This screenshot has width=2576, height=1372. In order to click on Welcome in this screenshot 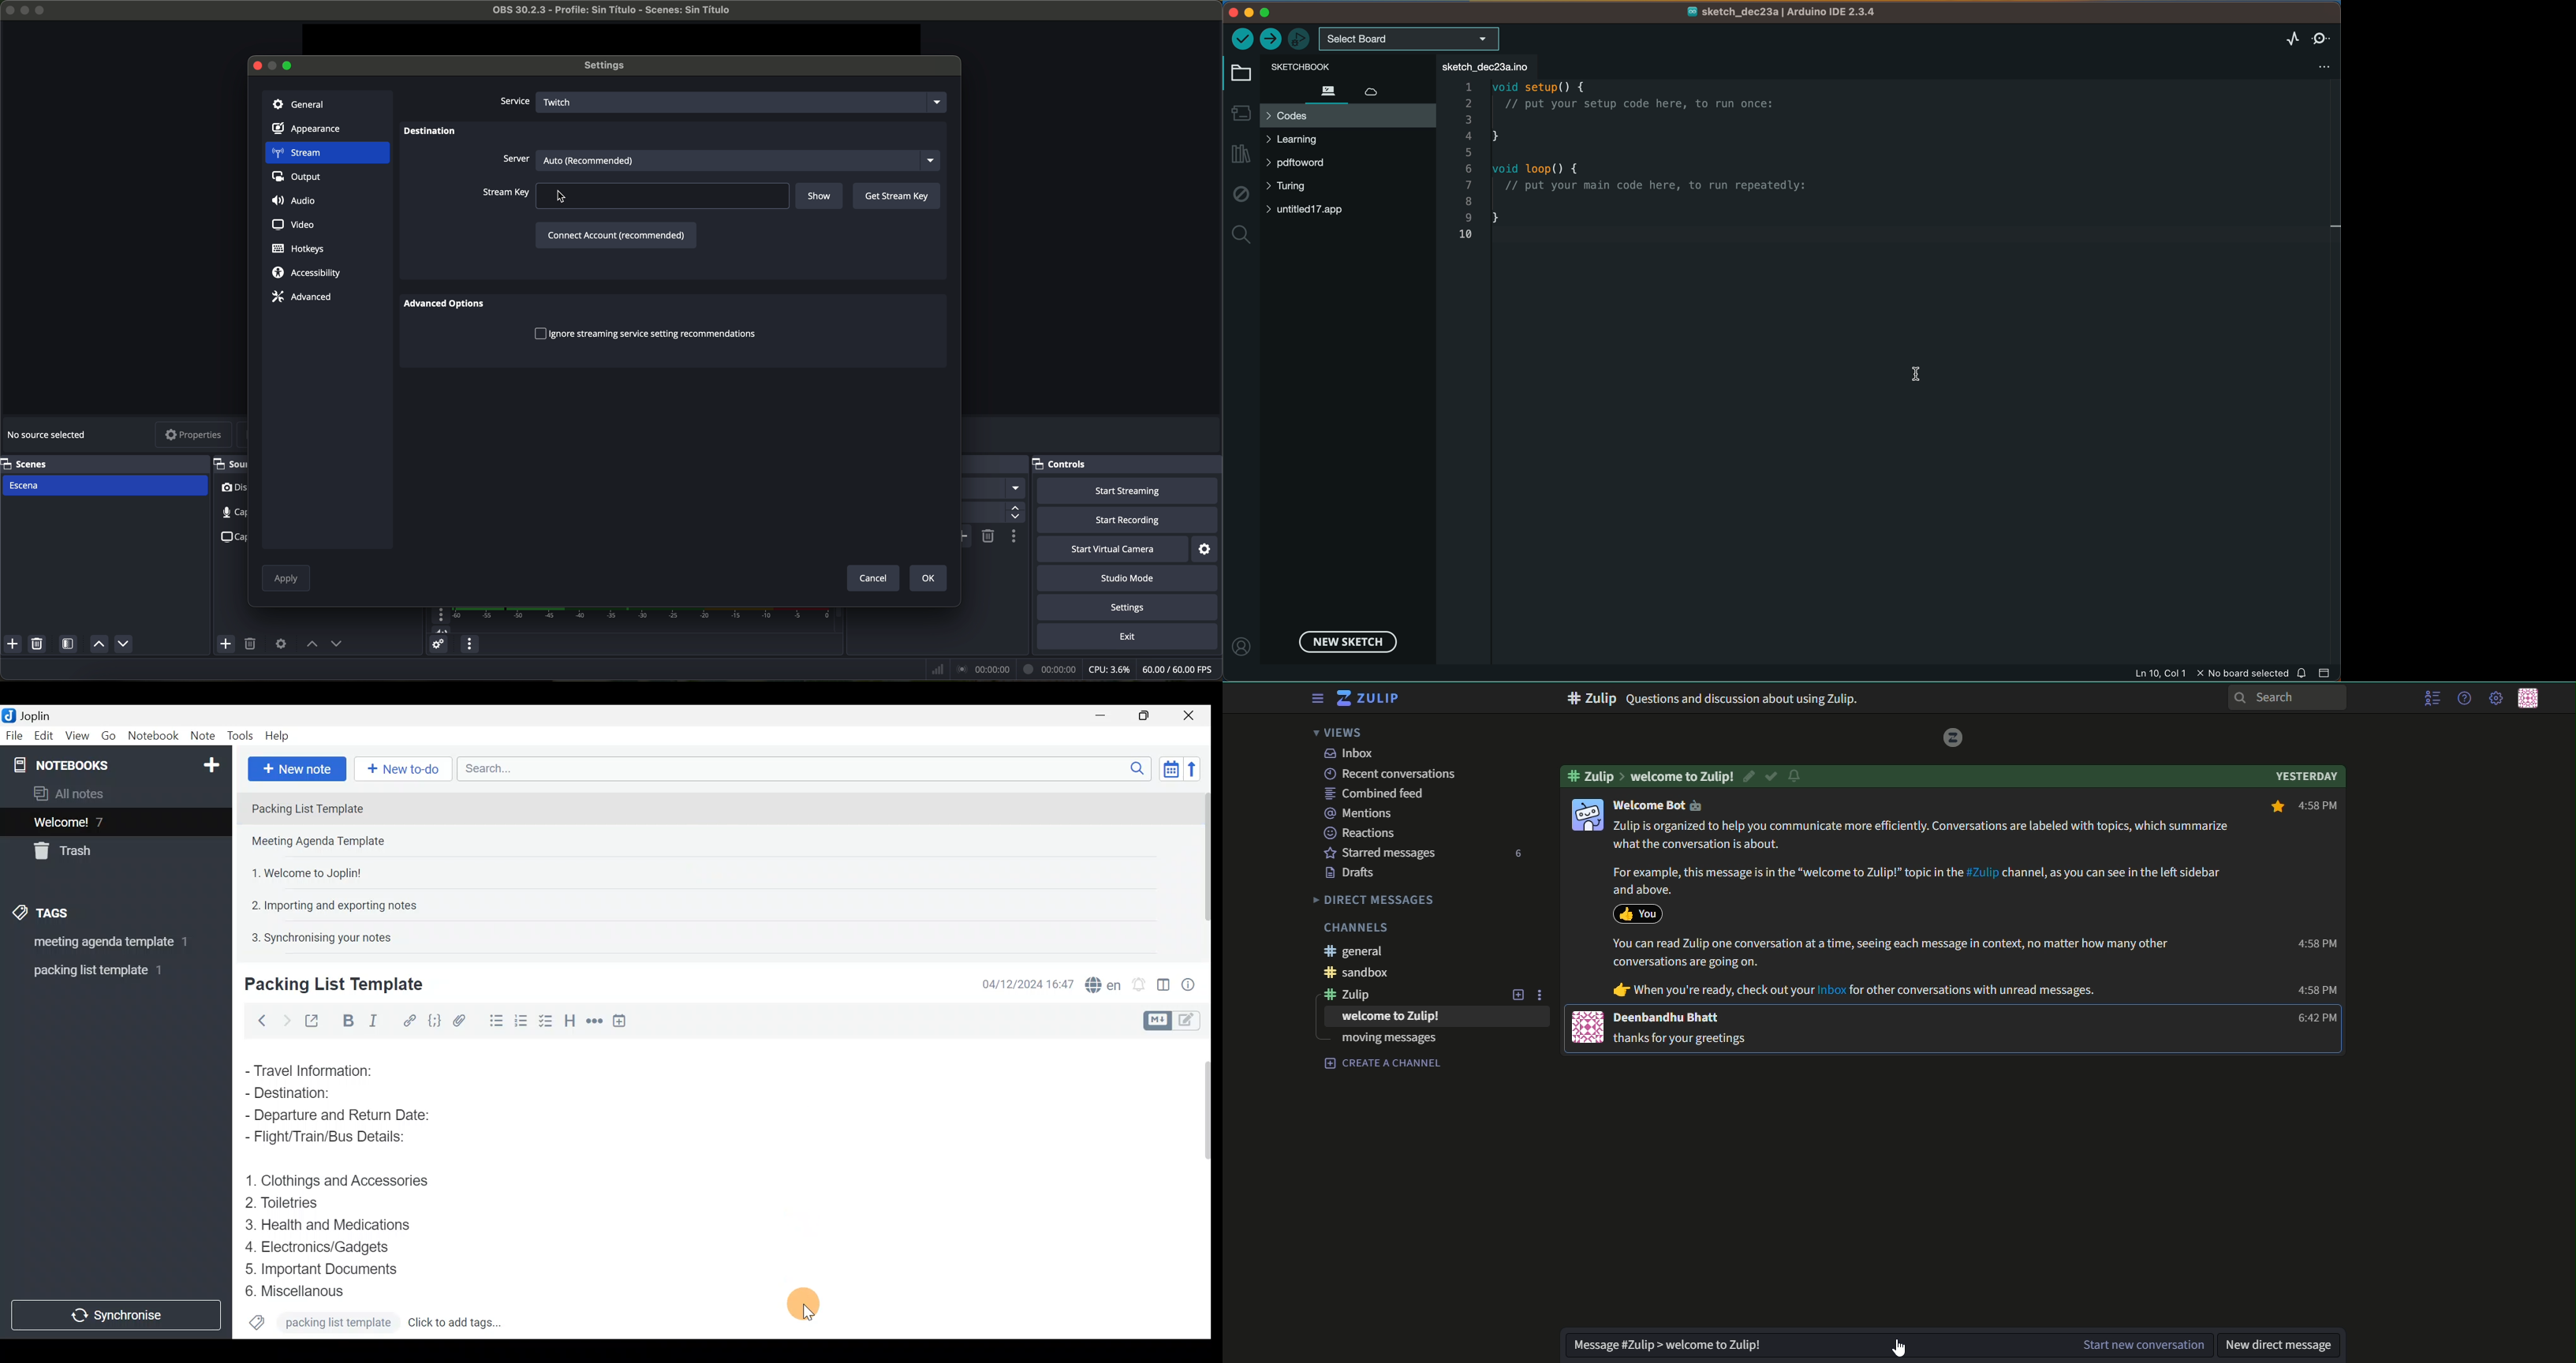, I will do `click(97, 822)`.